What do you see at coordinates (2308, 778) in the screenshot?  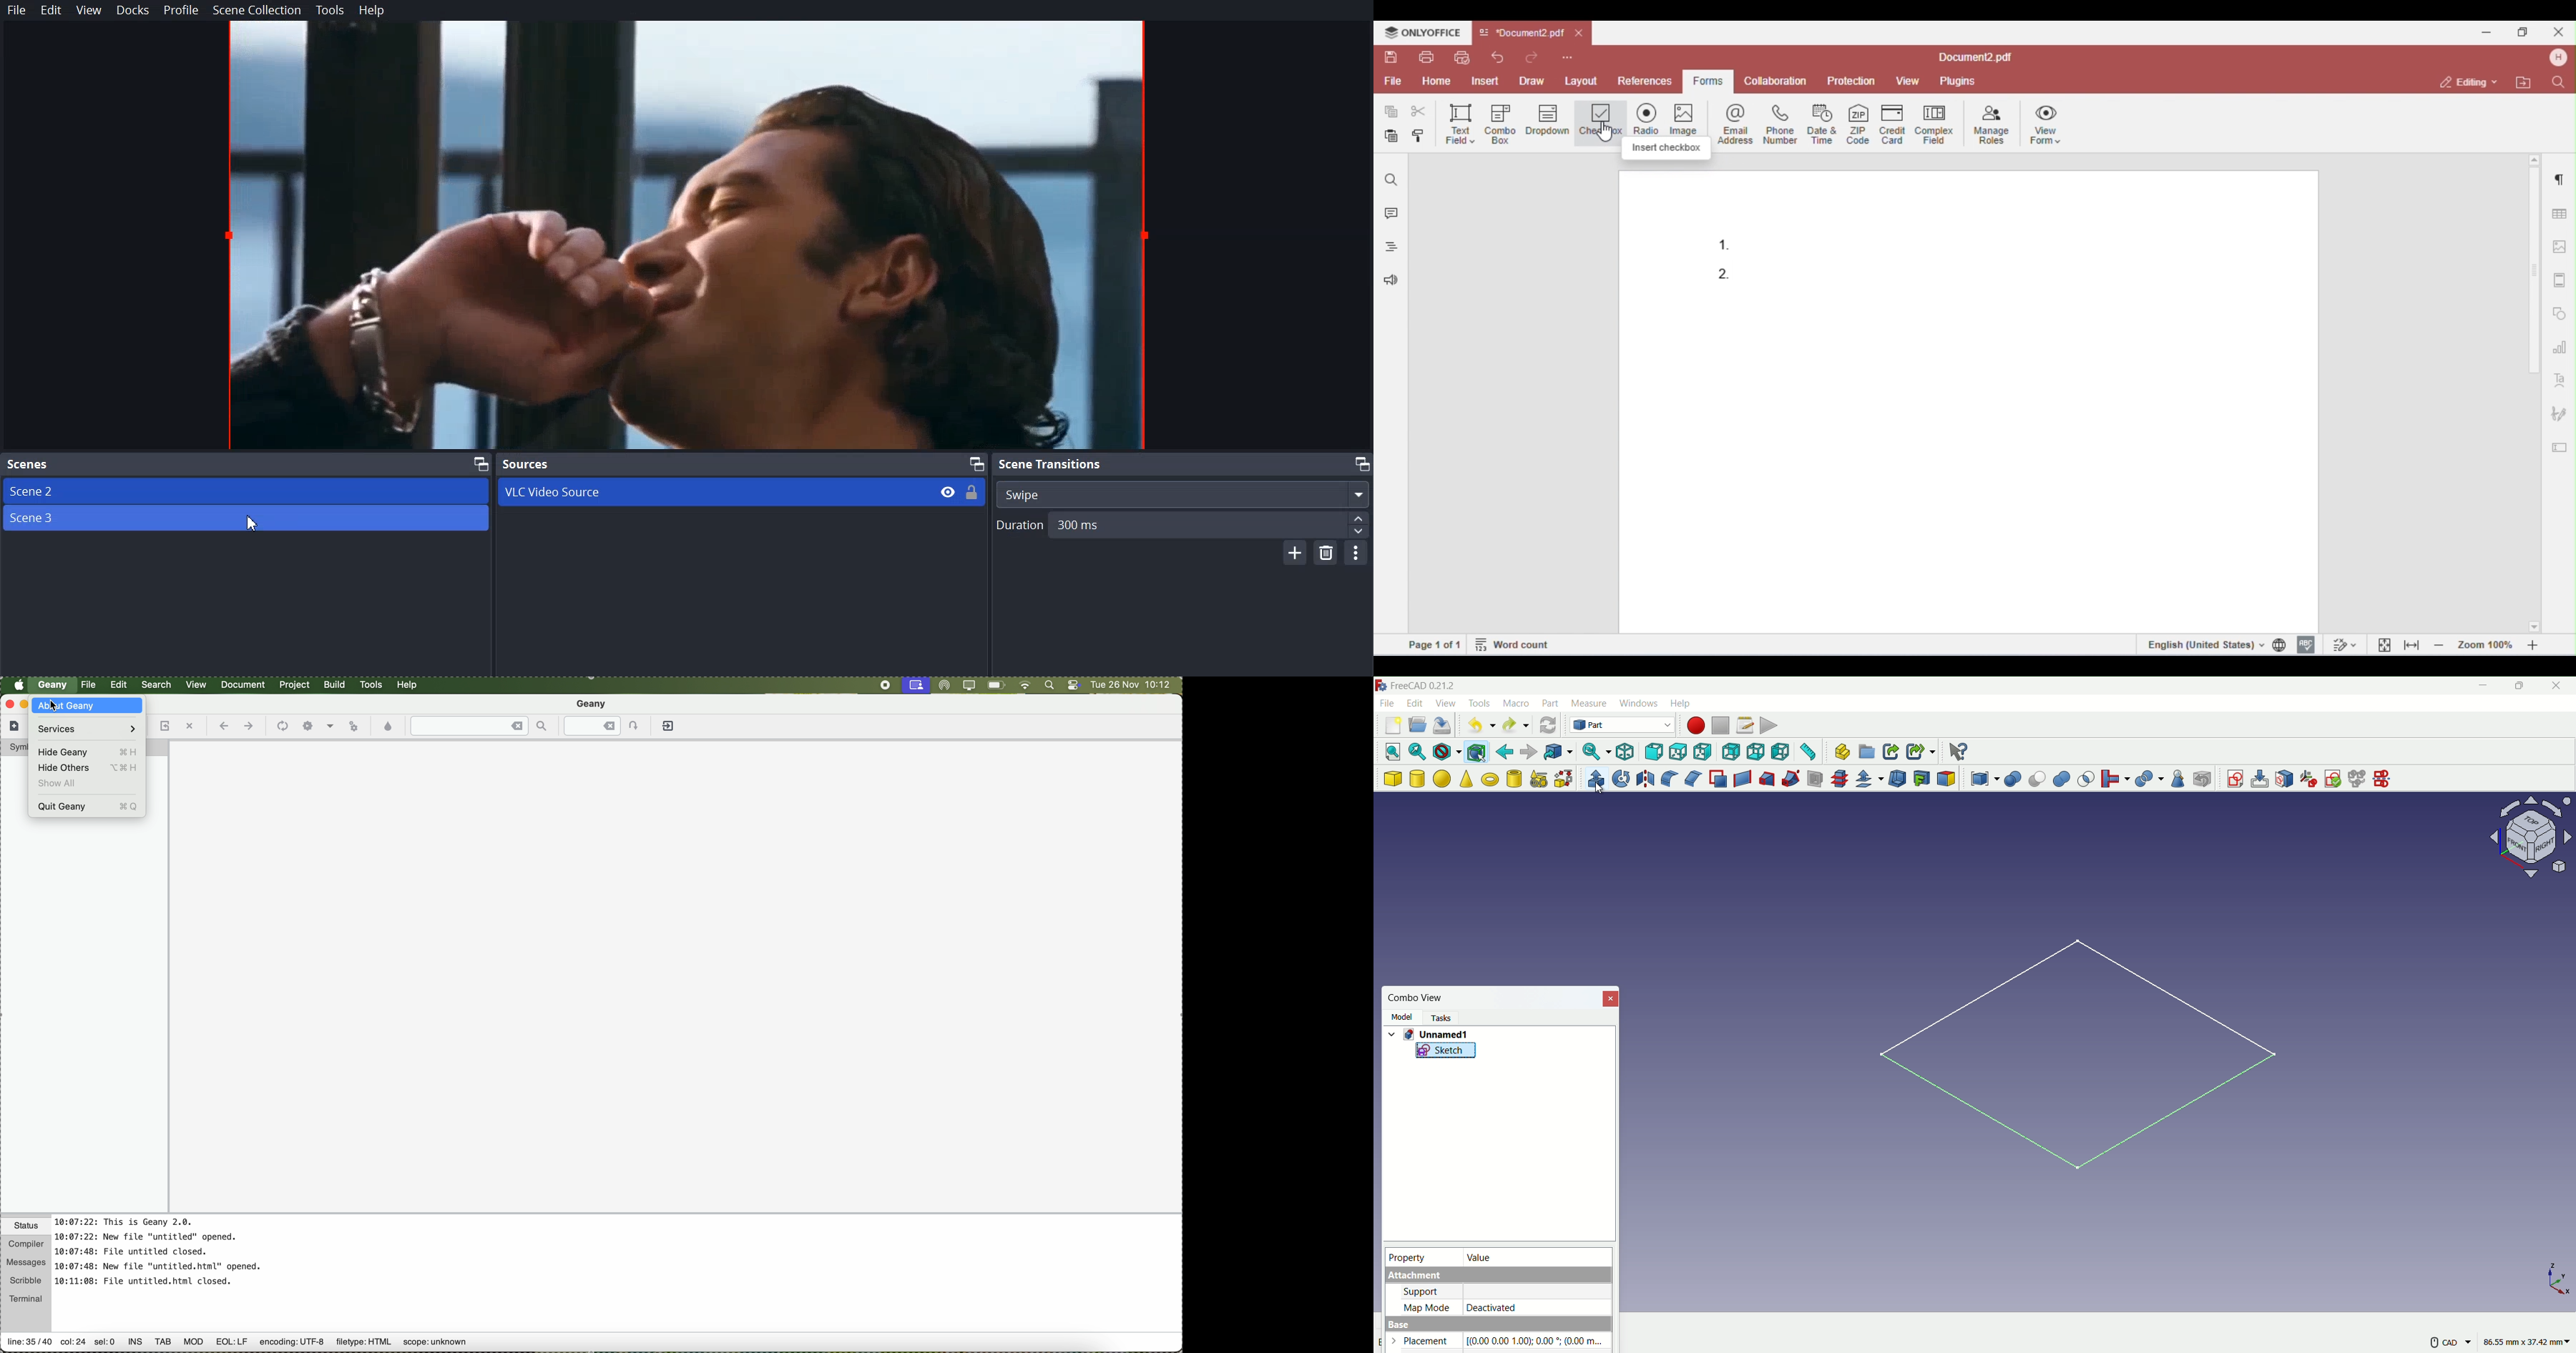 I see `reorient sketch` at bounding box center [2308, 778].